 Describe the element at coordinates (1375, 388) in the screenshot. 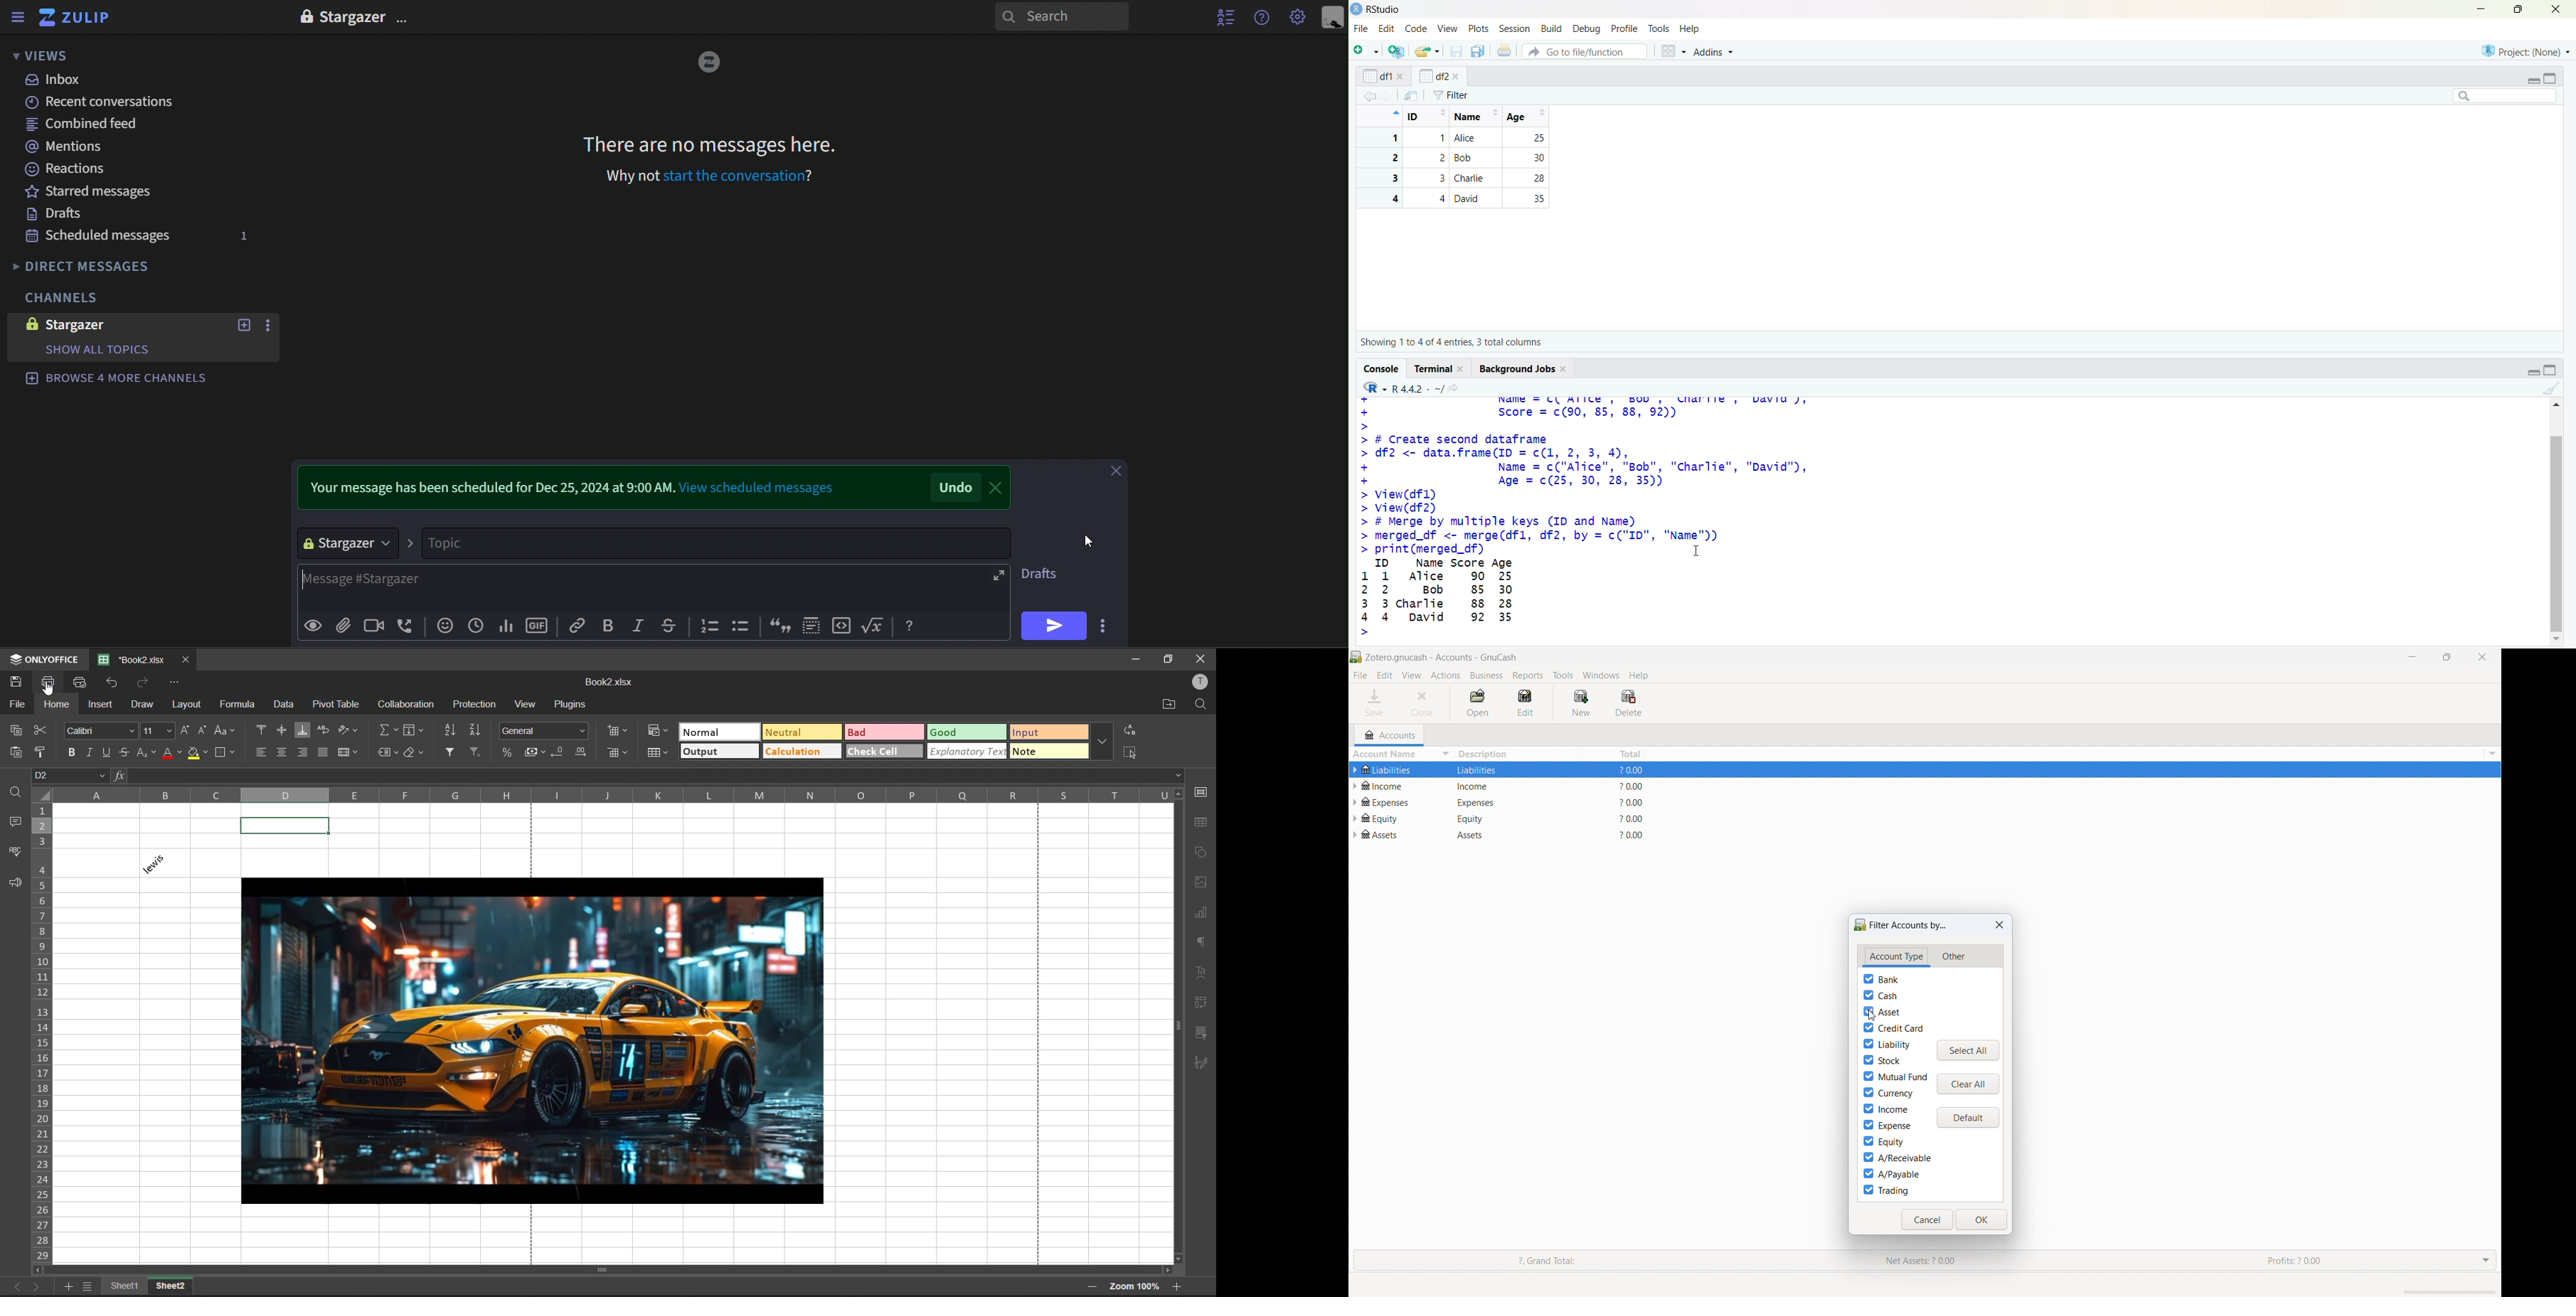

I see `R` at that location.